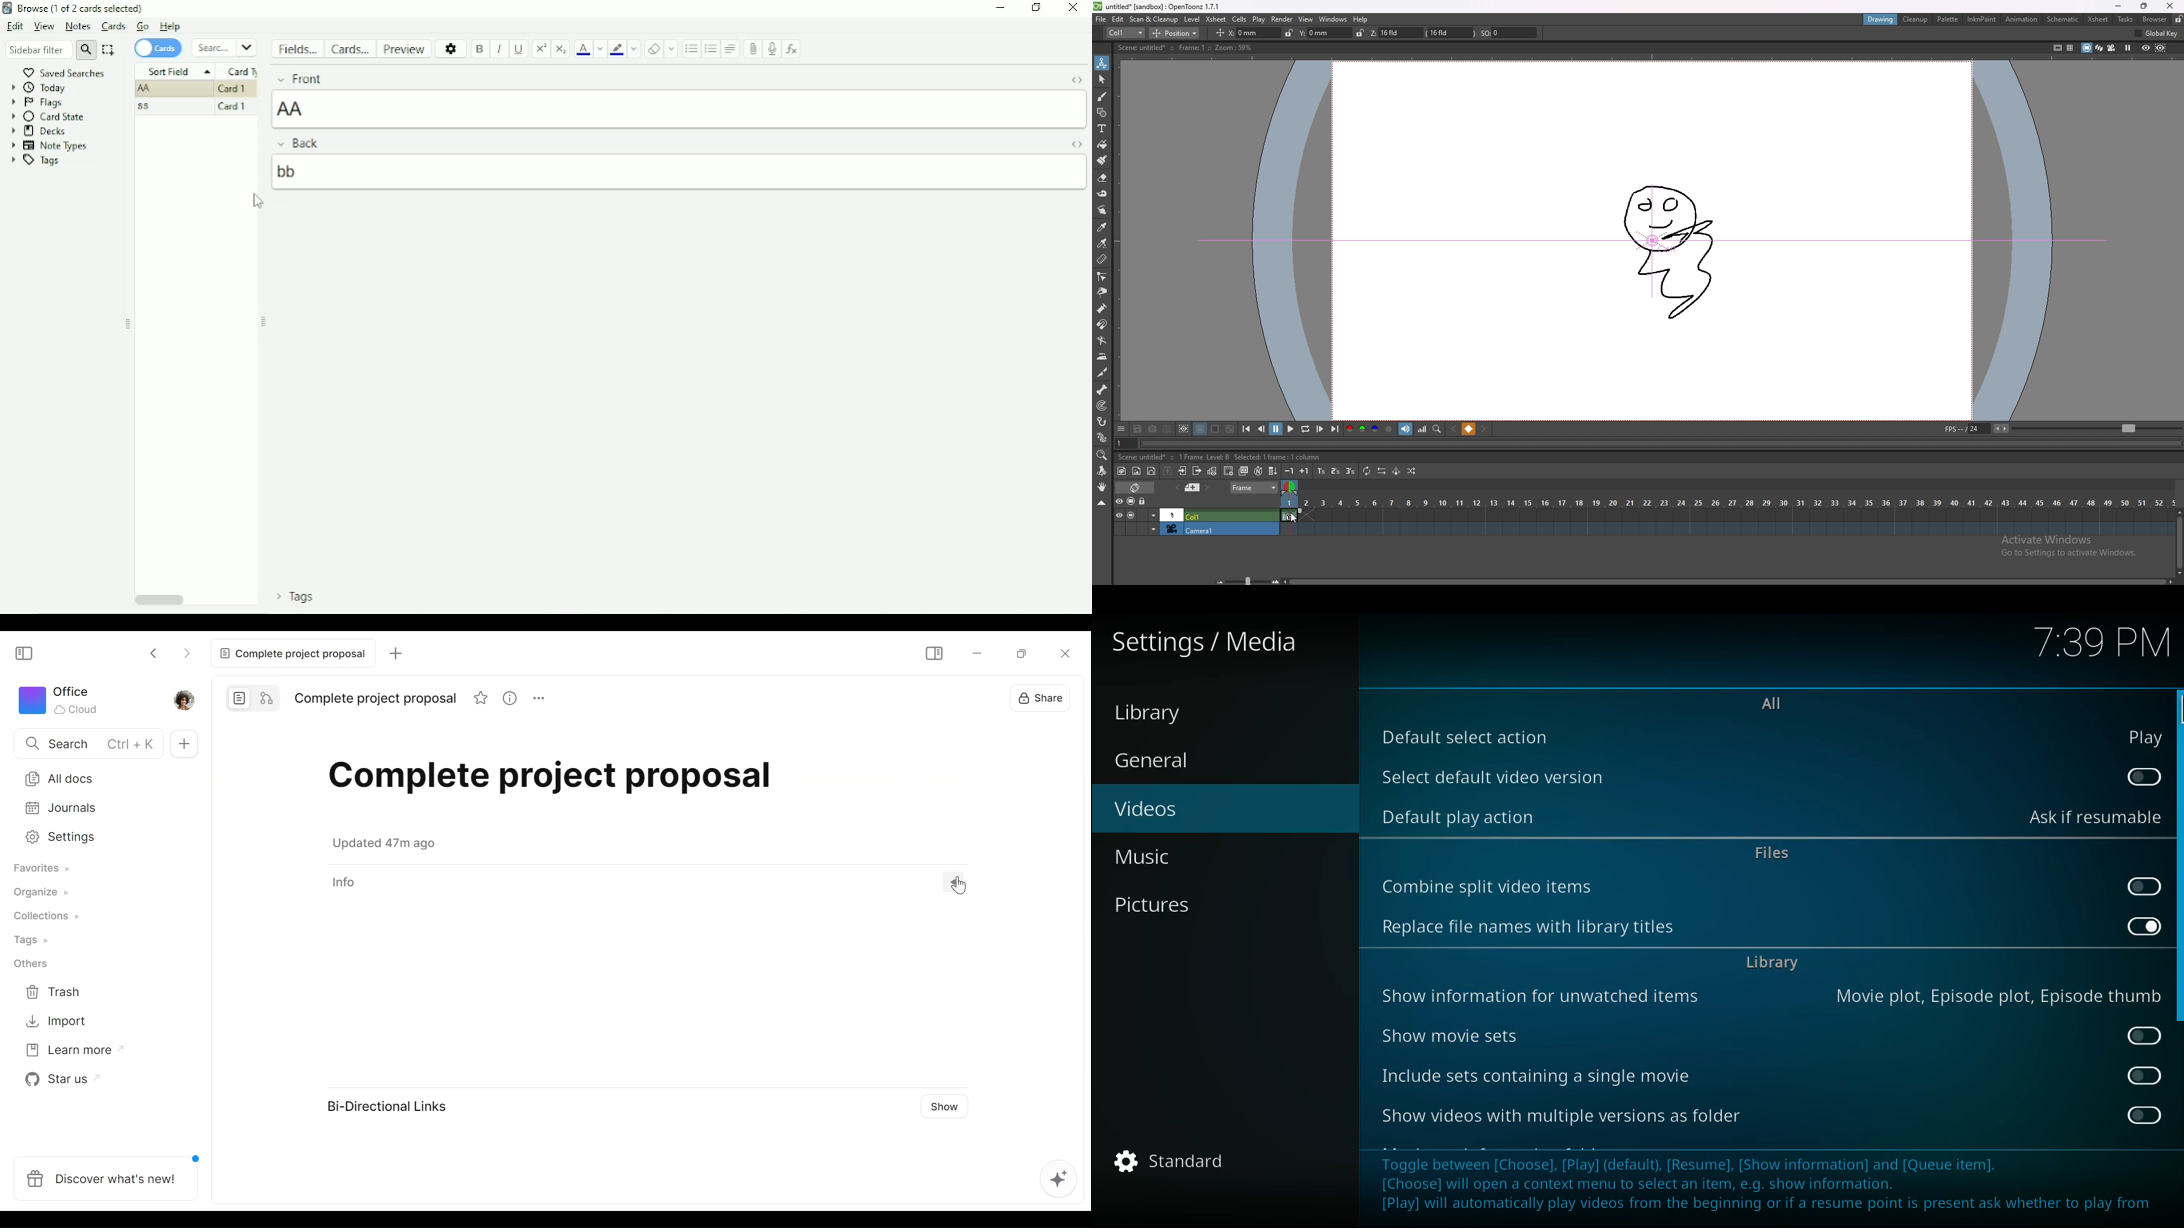  What do you see at coordinates (1167, 429) in the screenshot?
I see `compare to snapshot` at bounding box center [1167, 429].